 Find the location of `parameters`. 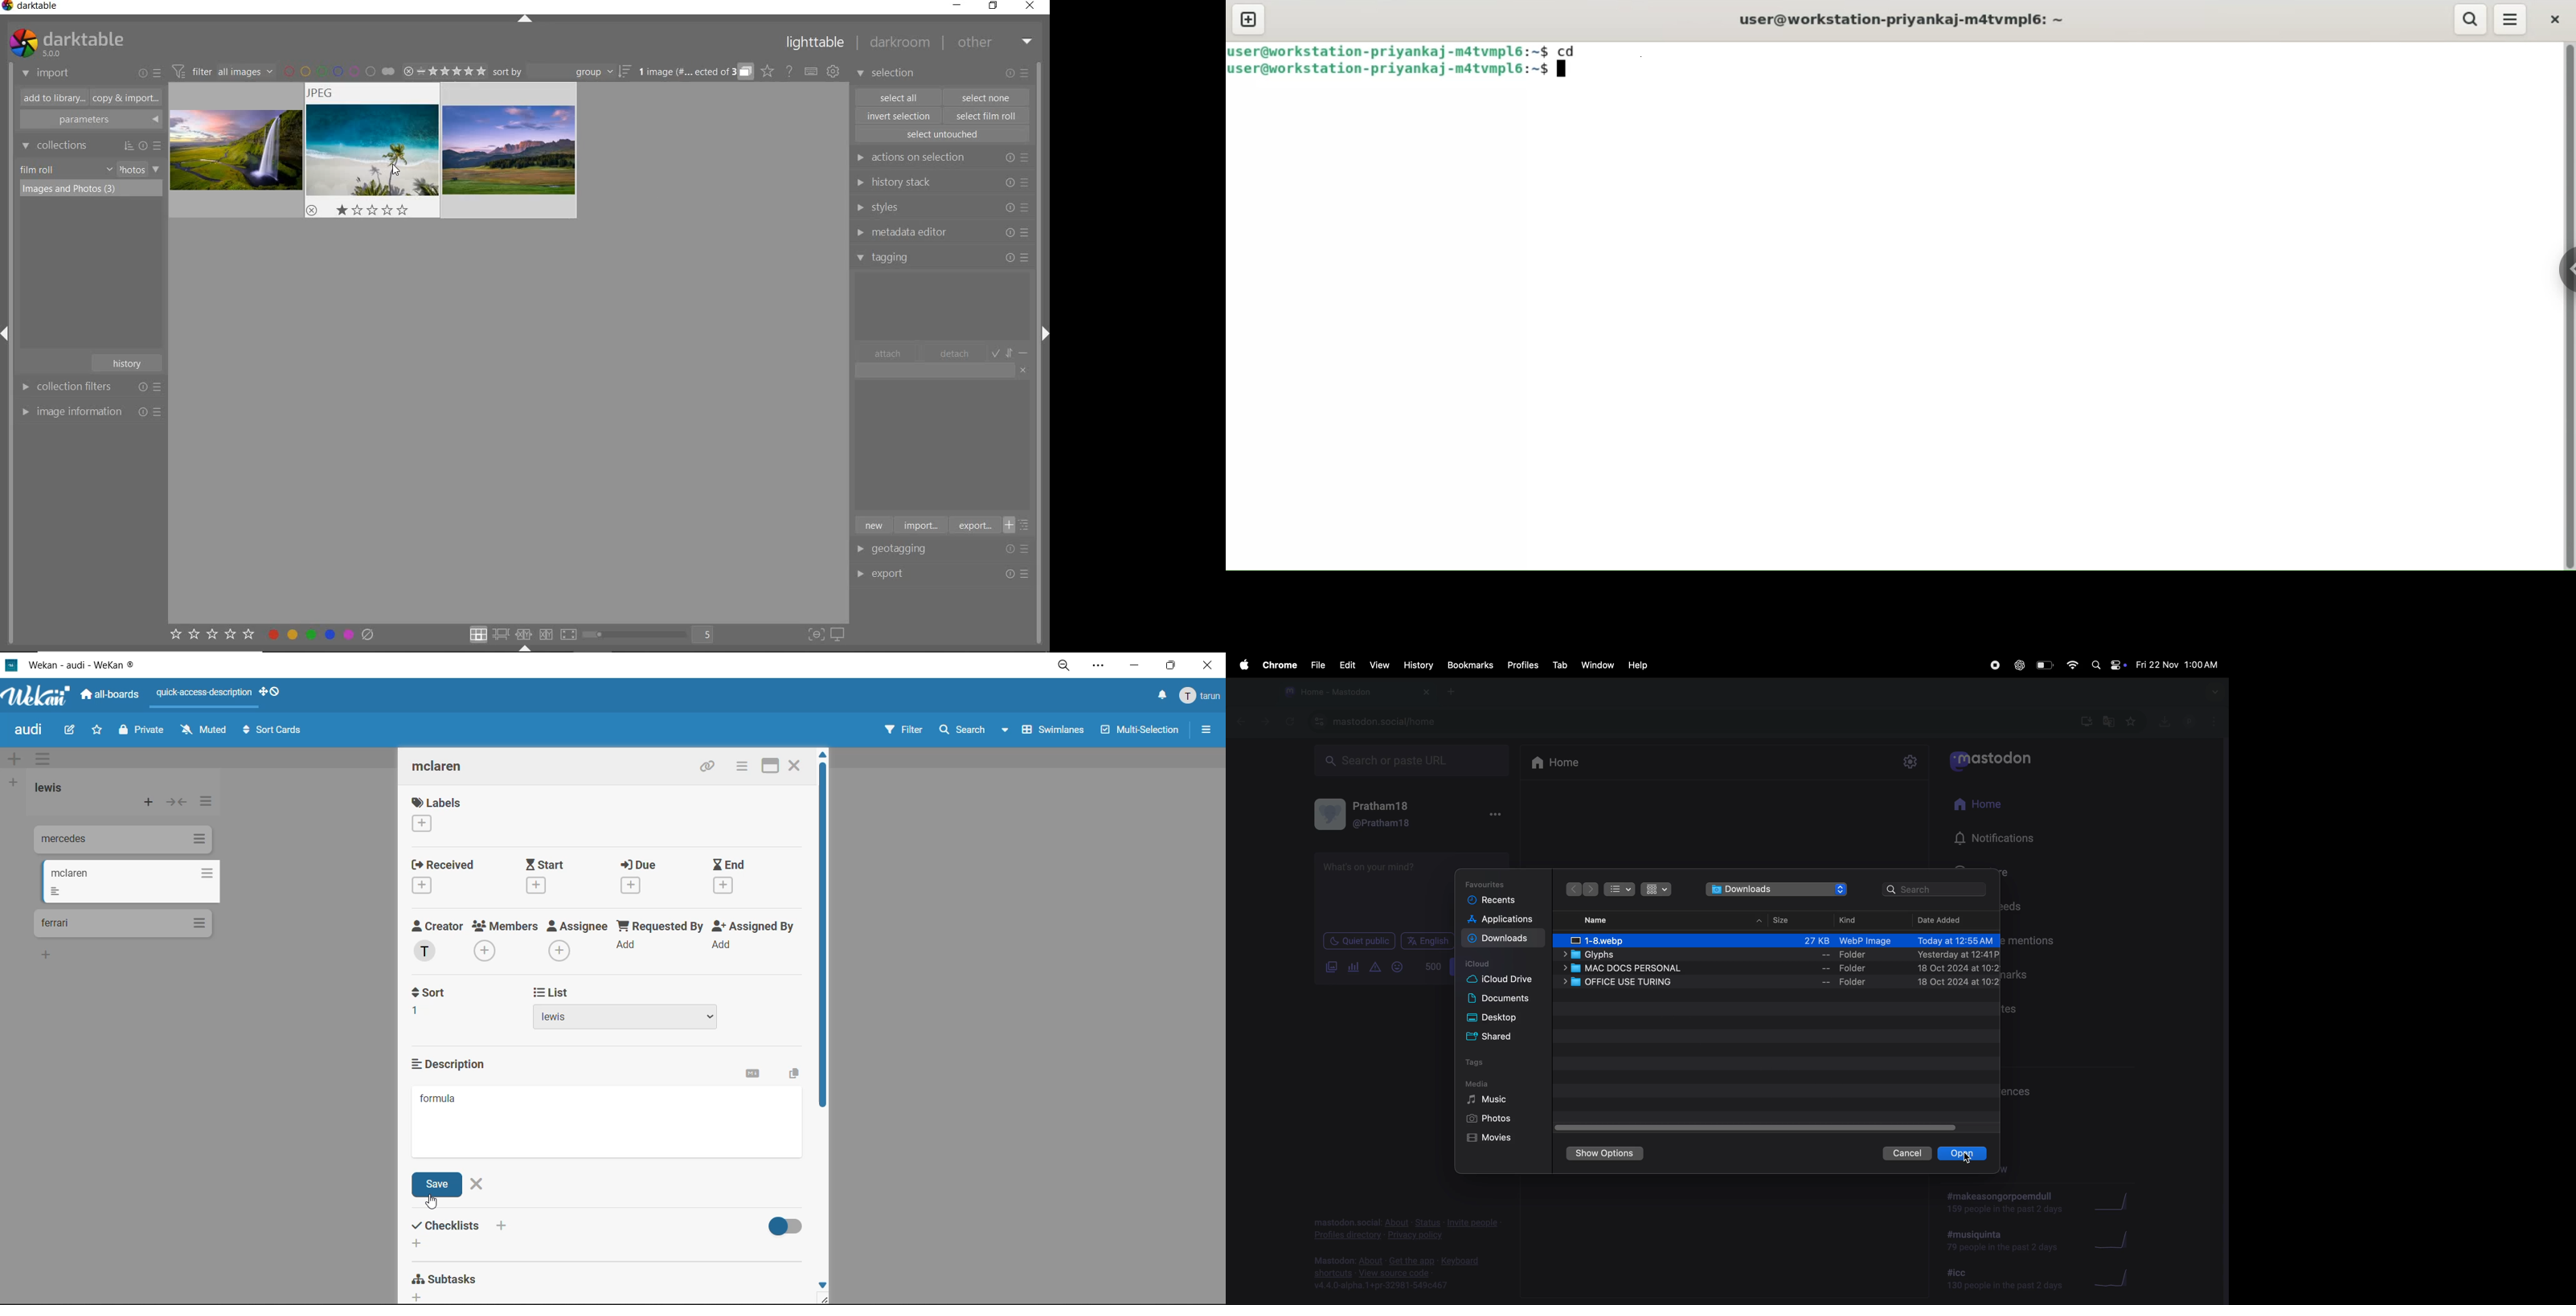

parameters is located at coordinates (89, 120).